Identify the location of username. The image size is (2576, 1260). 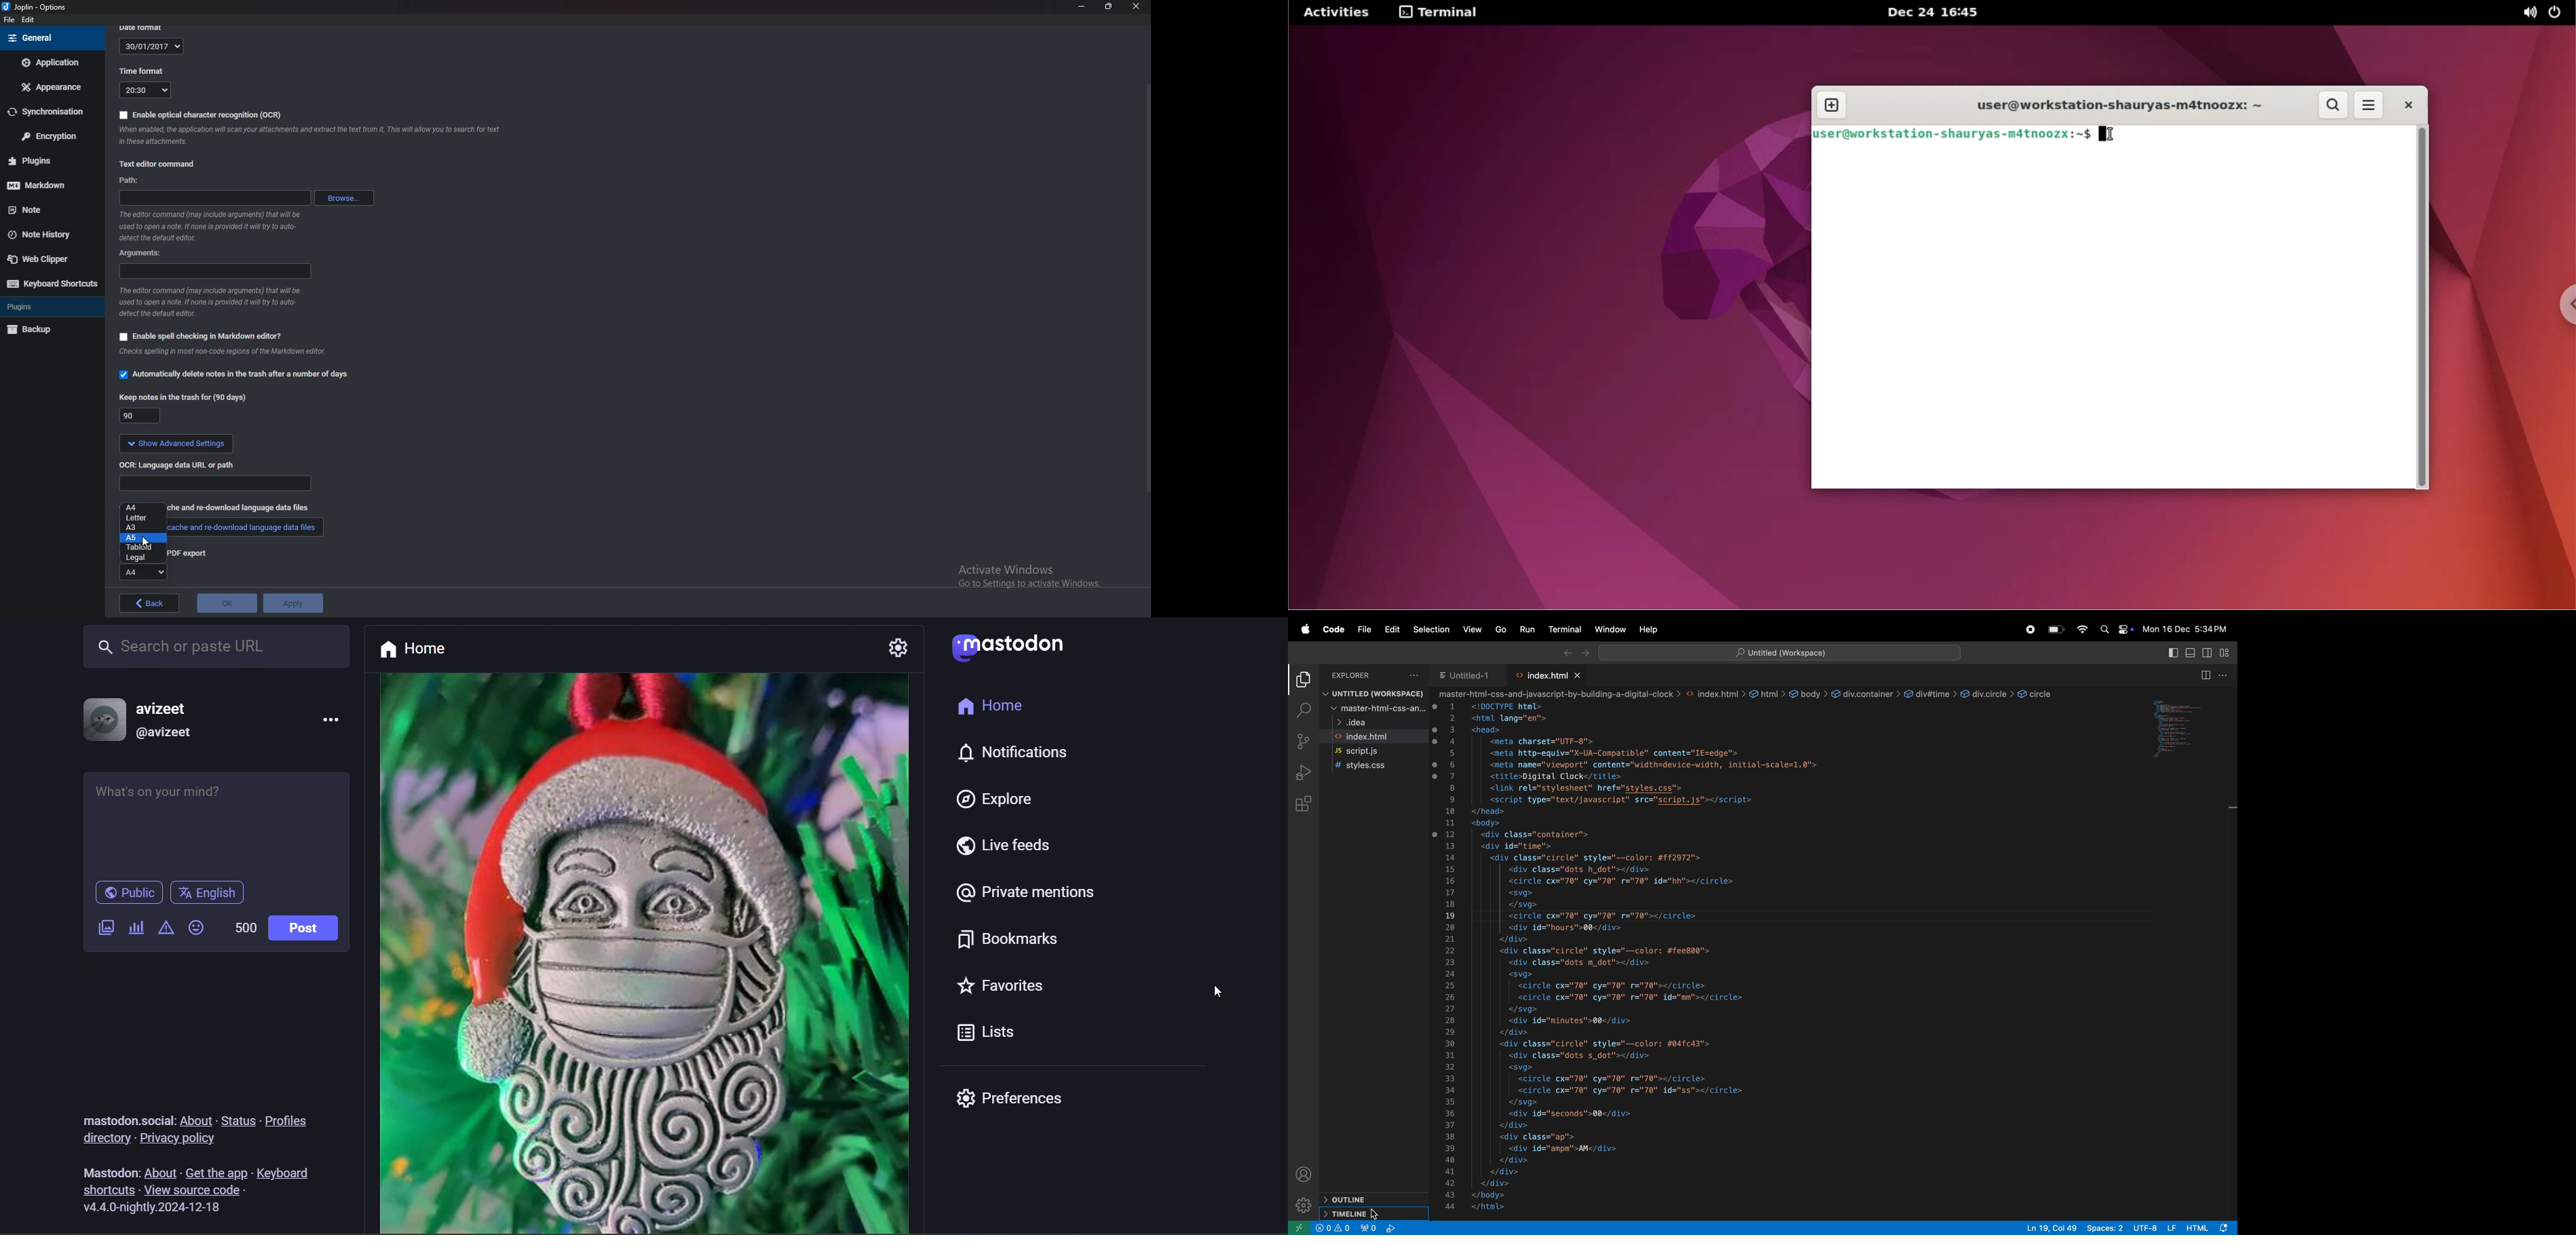
(170, 709).